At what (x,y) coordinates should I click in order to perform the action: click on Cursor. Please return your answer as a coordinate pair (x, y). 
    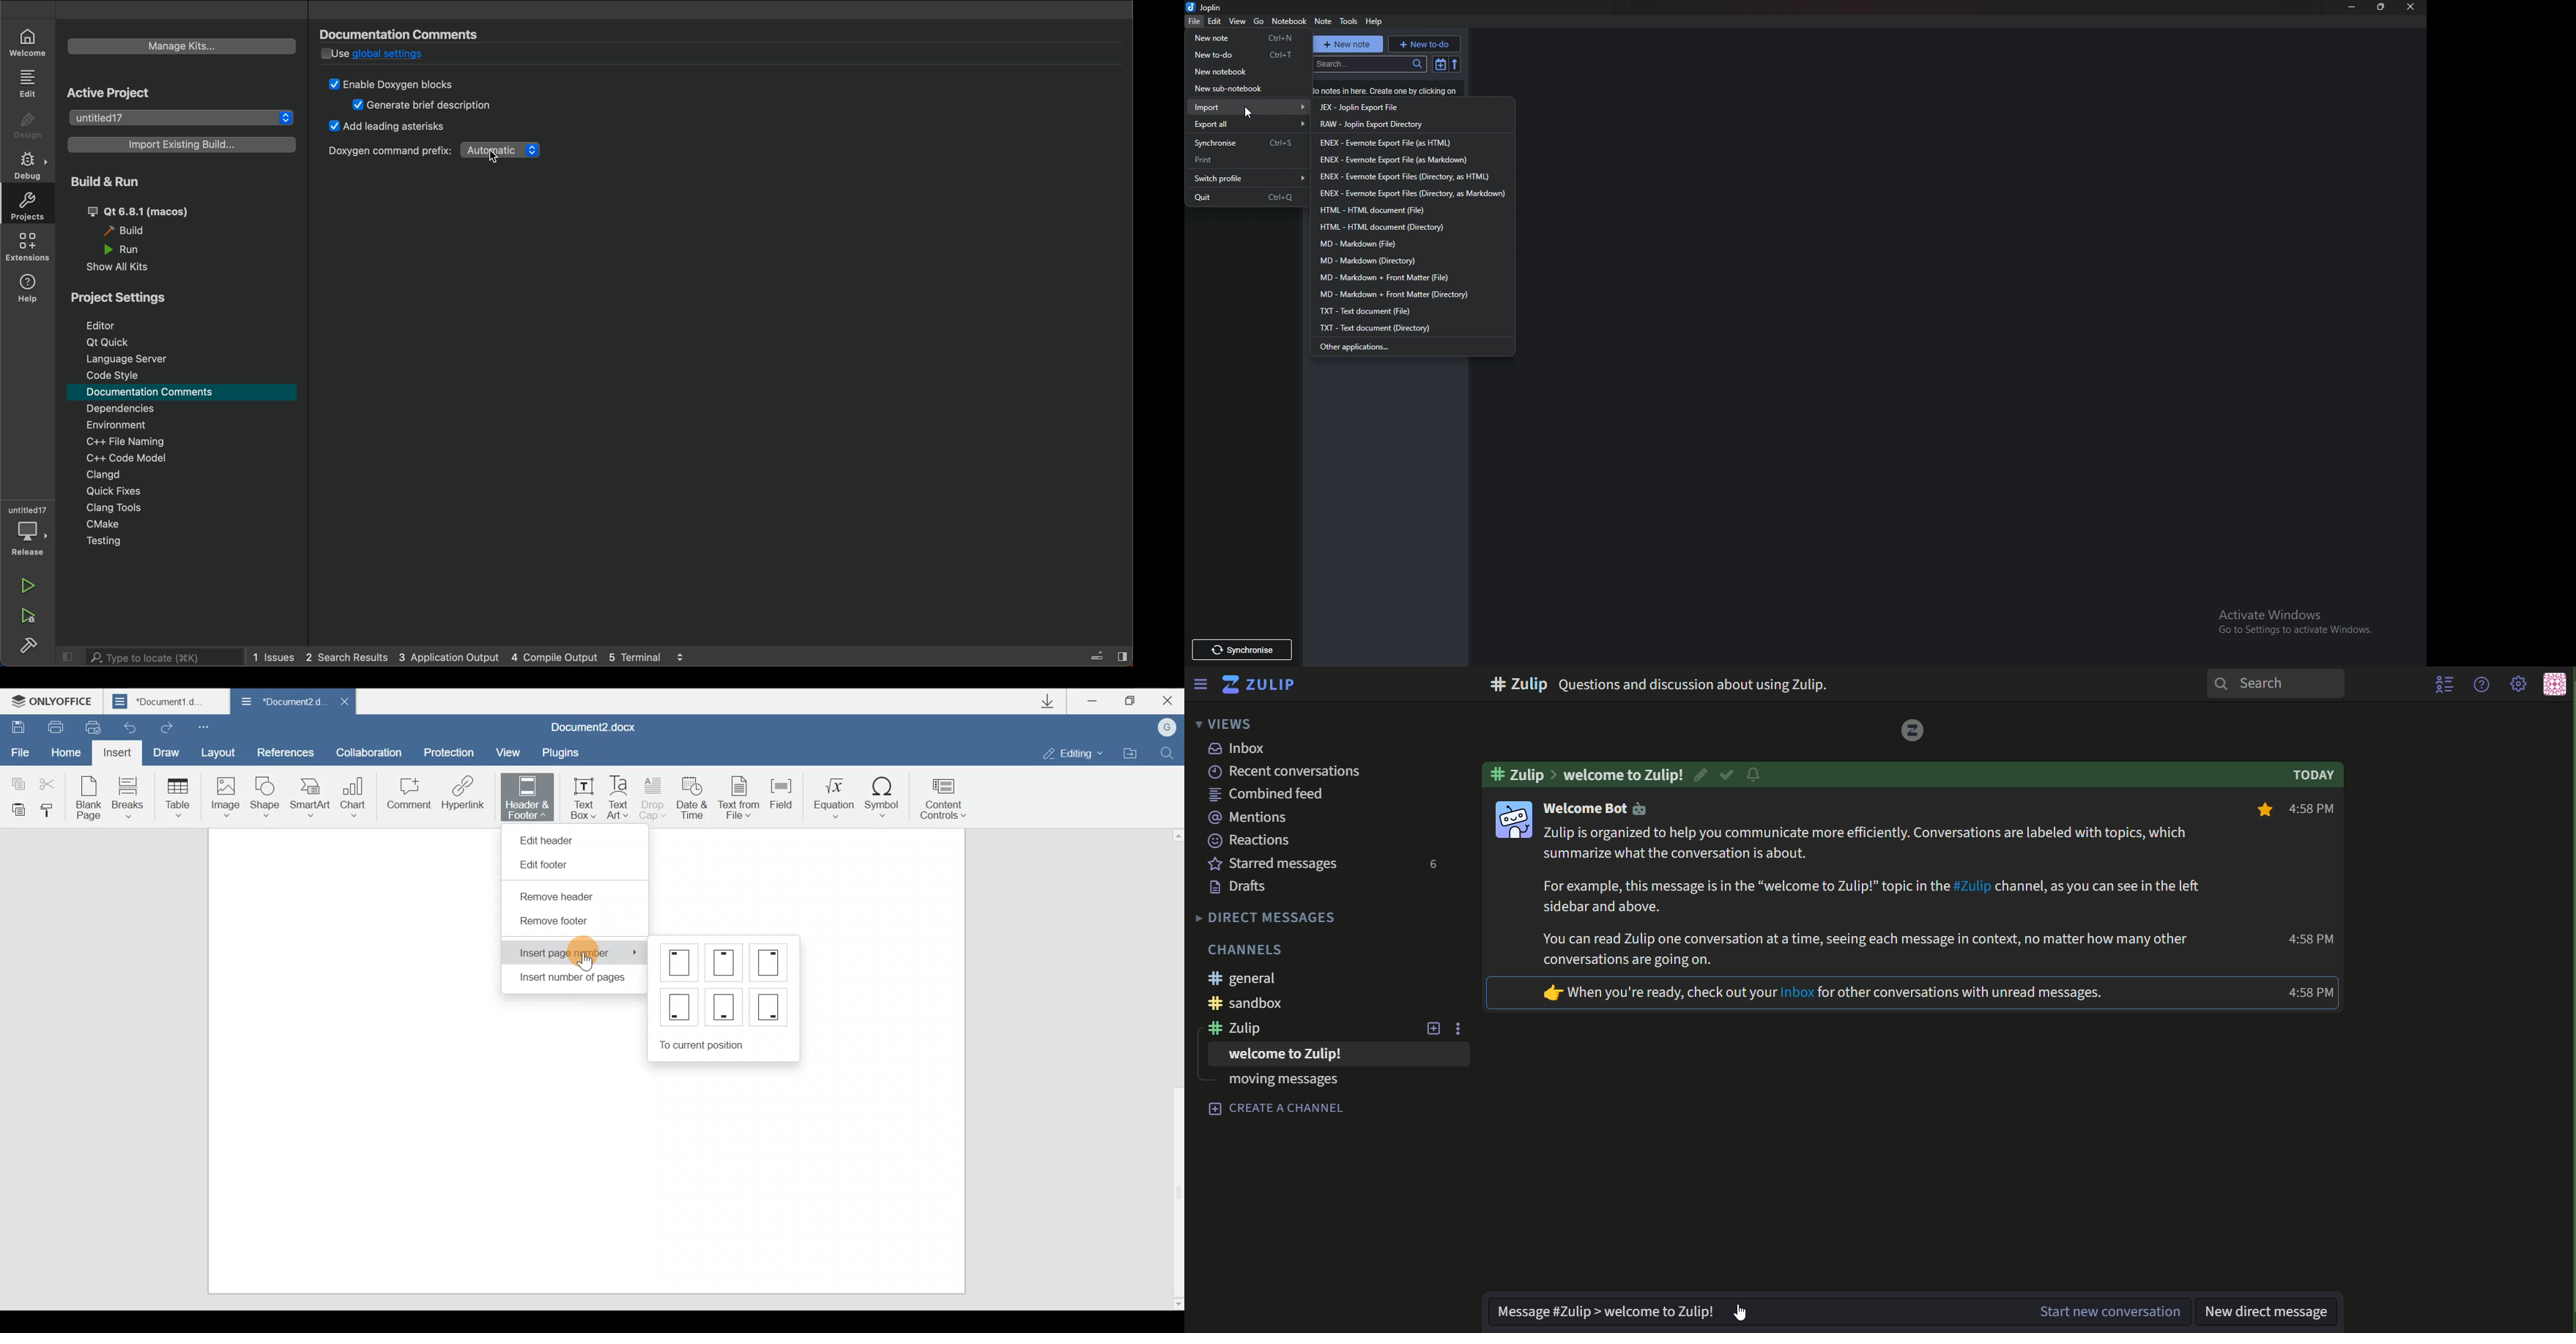
    Looking at the image, I should click on (1742, 1315).